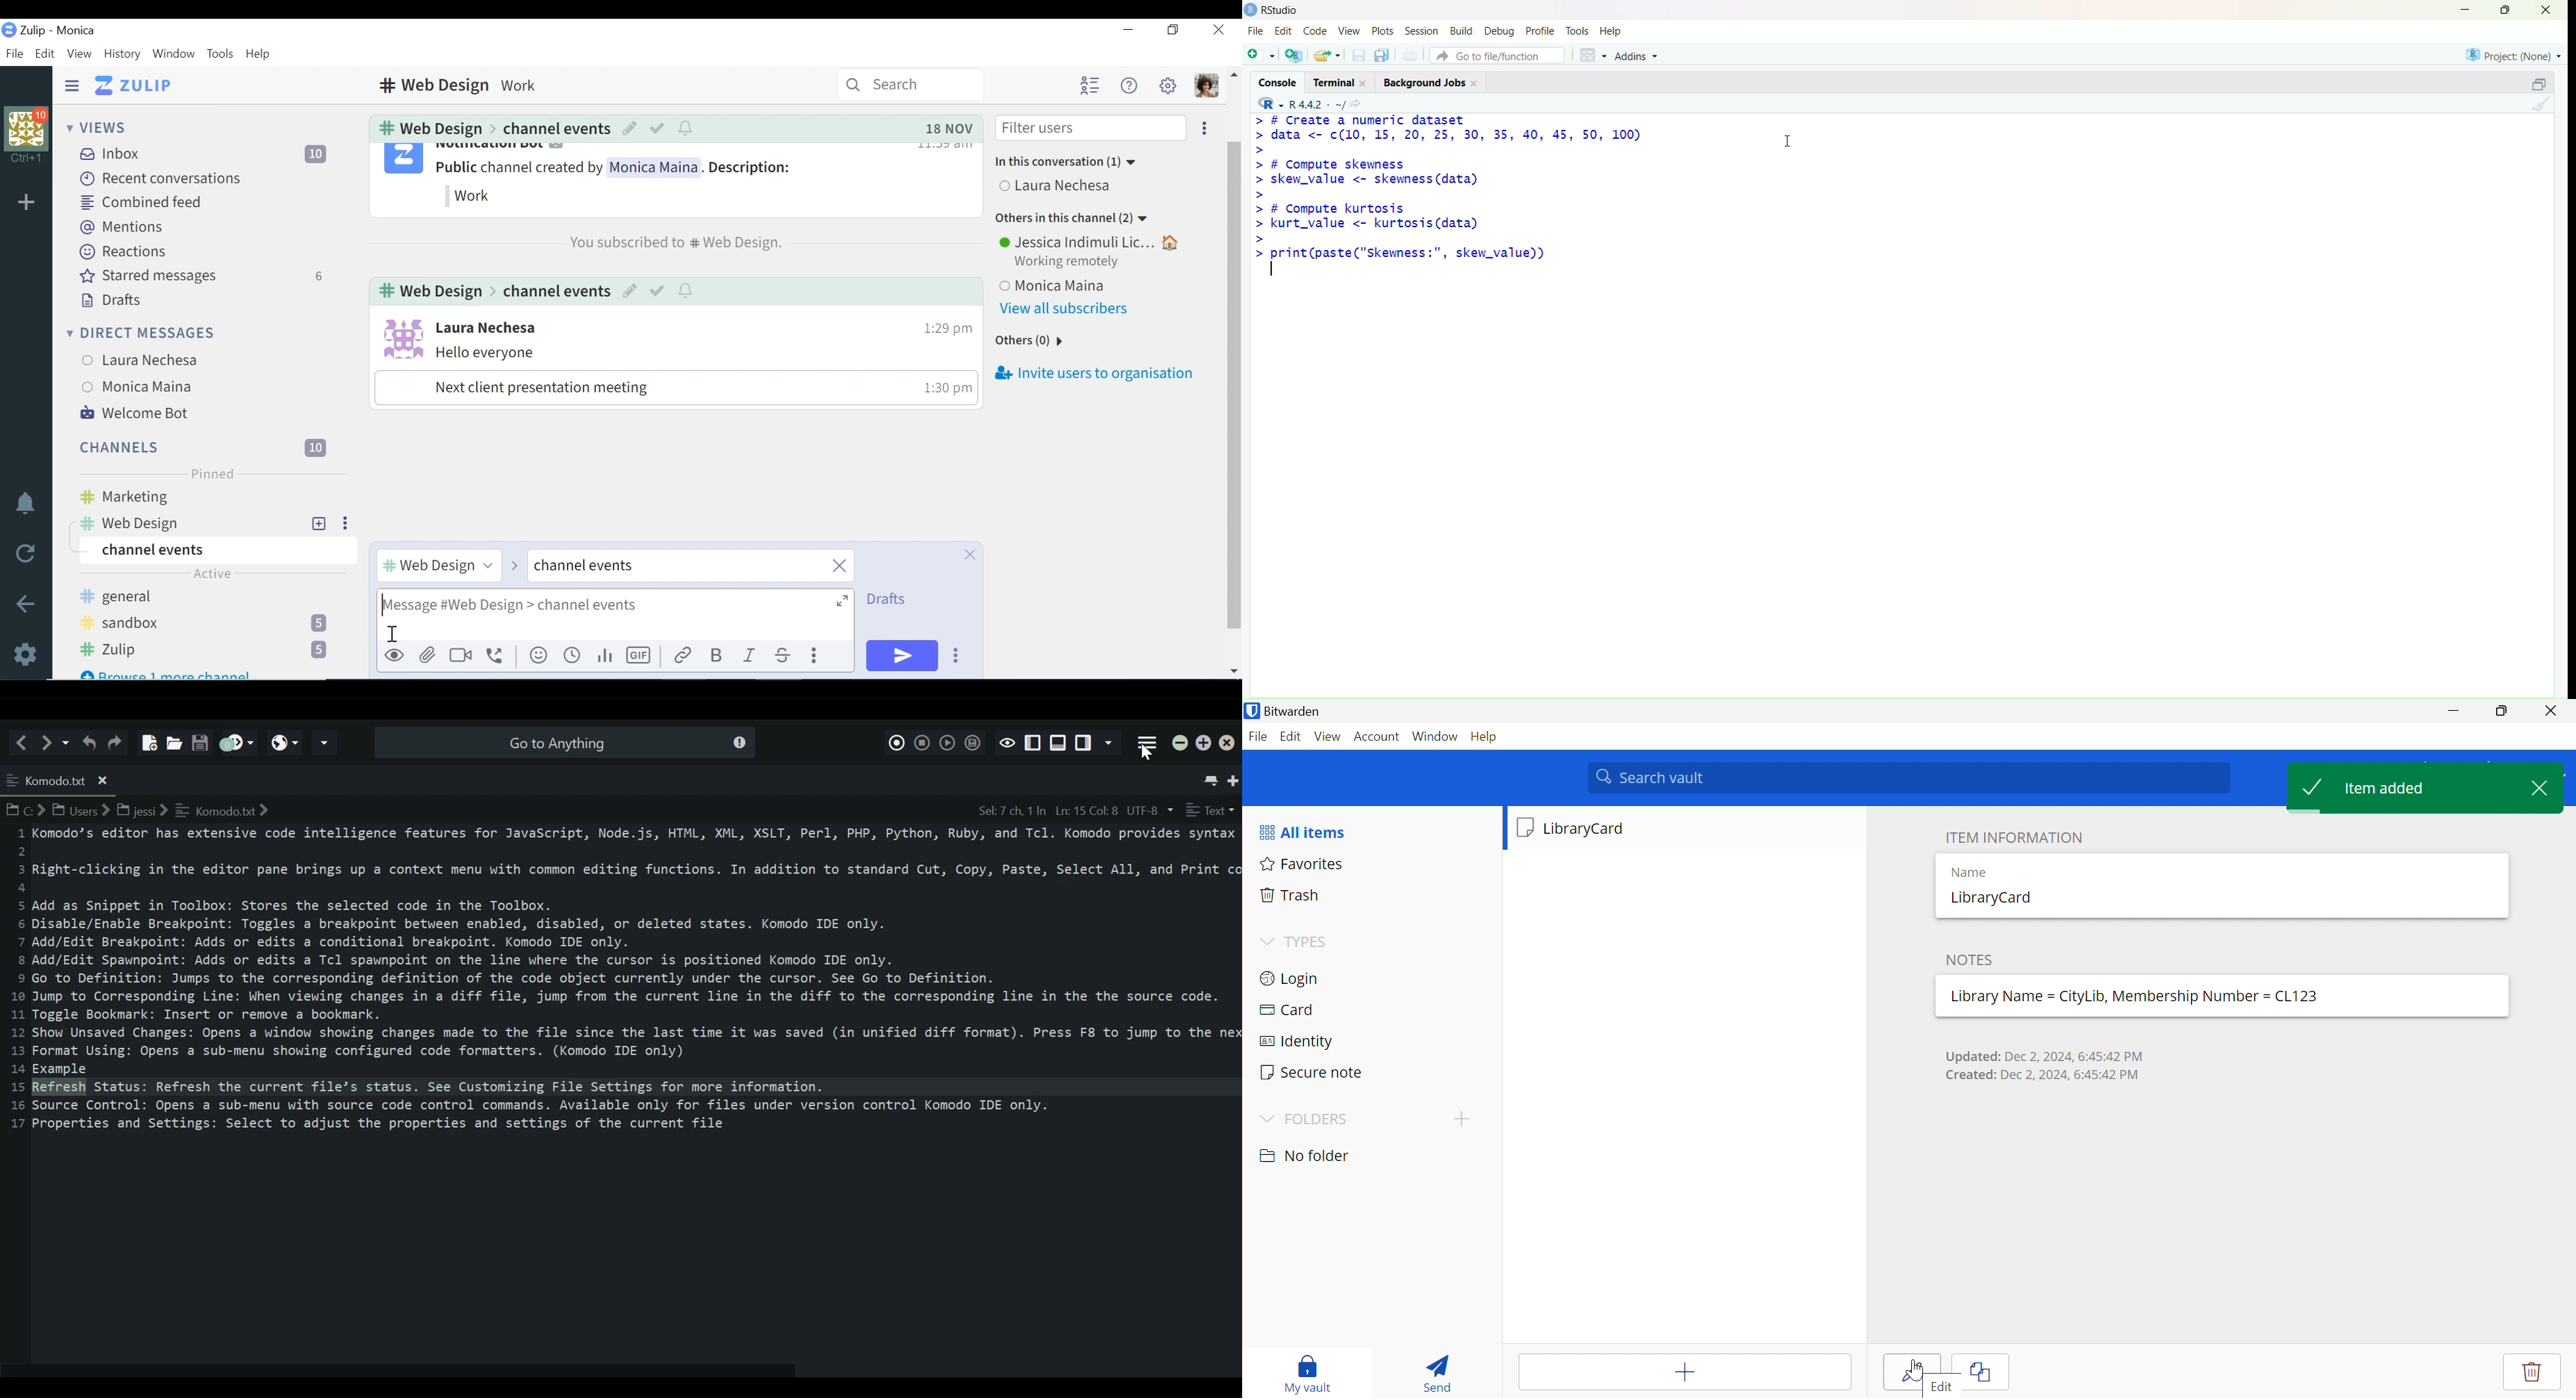  What do you see at coordinates (399, 337) in the screenshot?
I see `User profile photo` at bounding box center [399, 337].